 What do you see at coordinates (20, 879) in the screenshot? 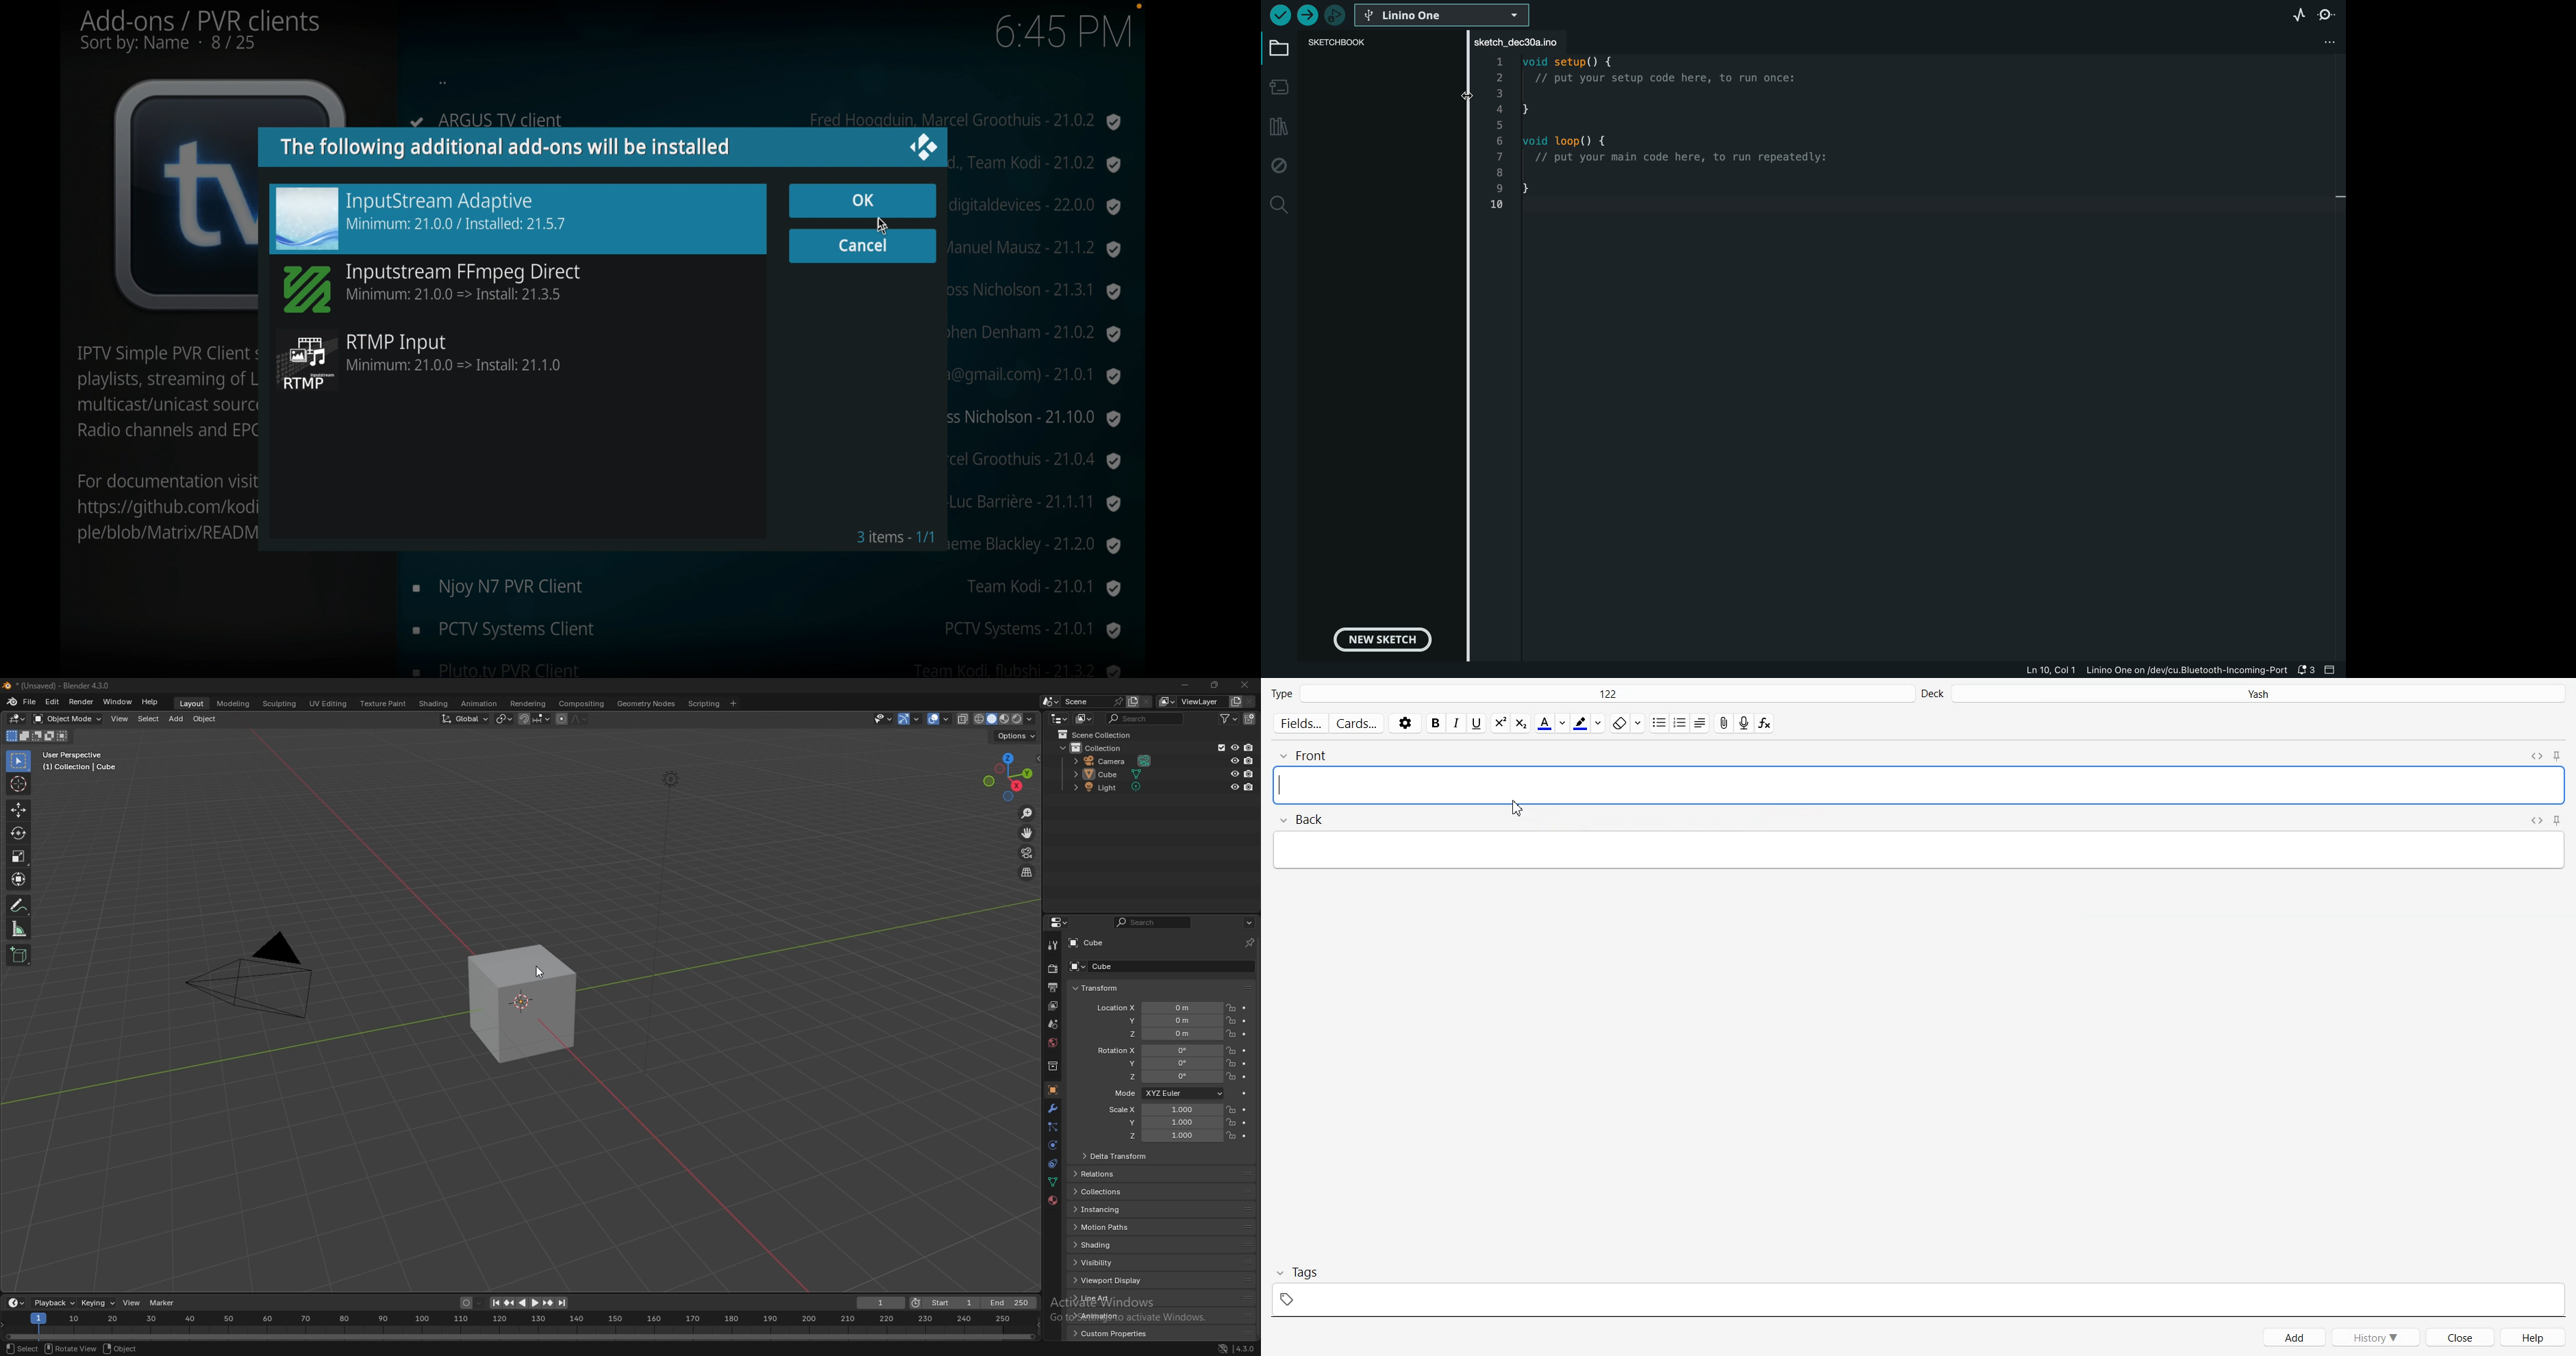
I see `transform` at bounding box center [20, 879].